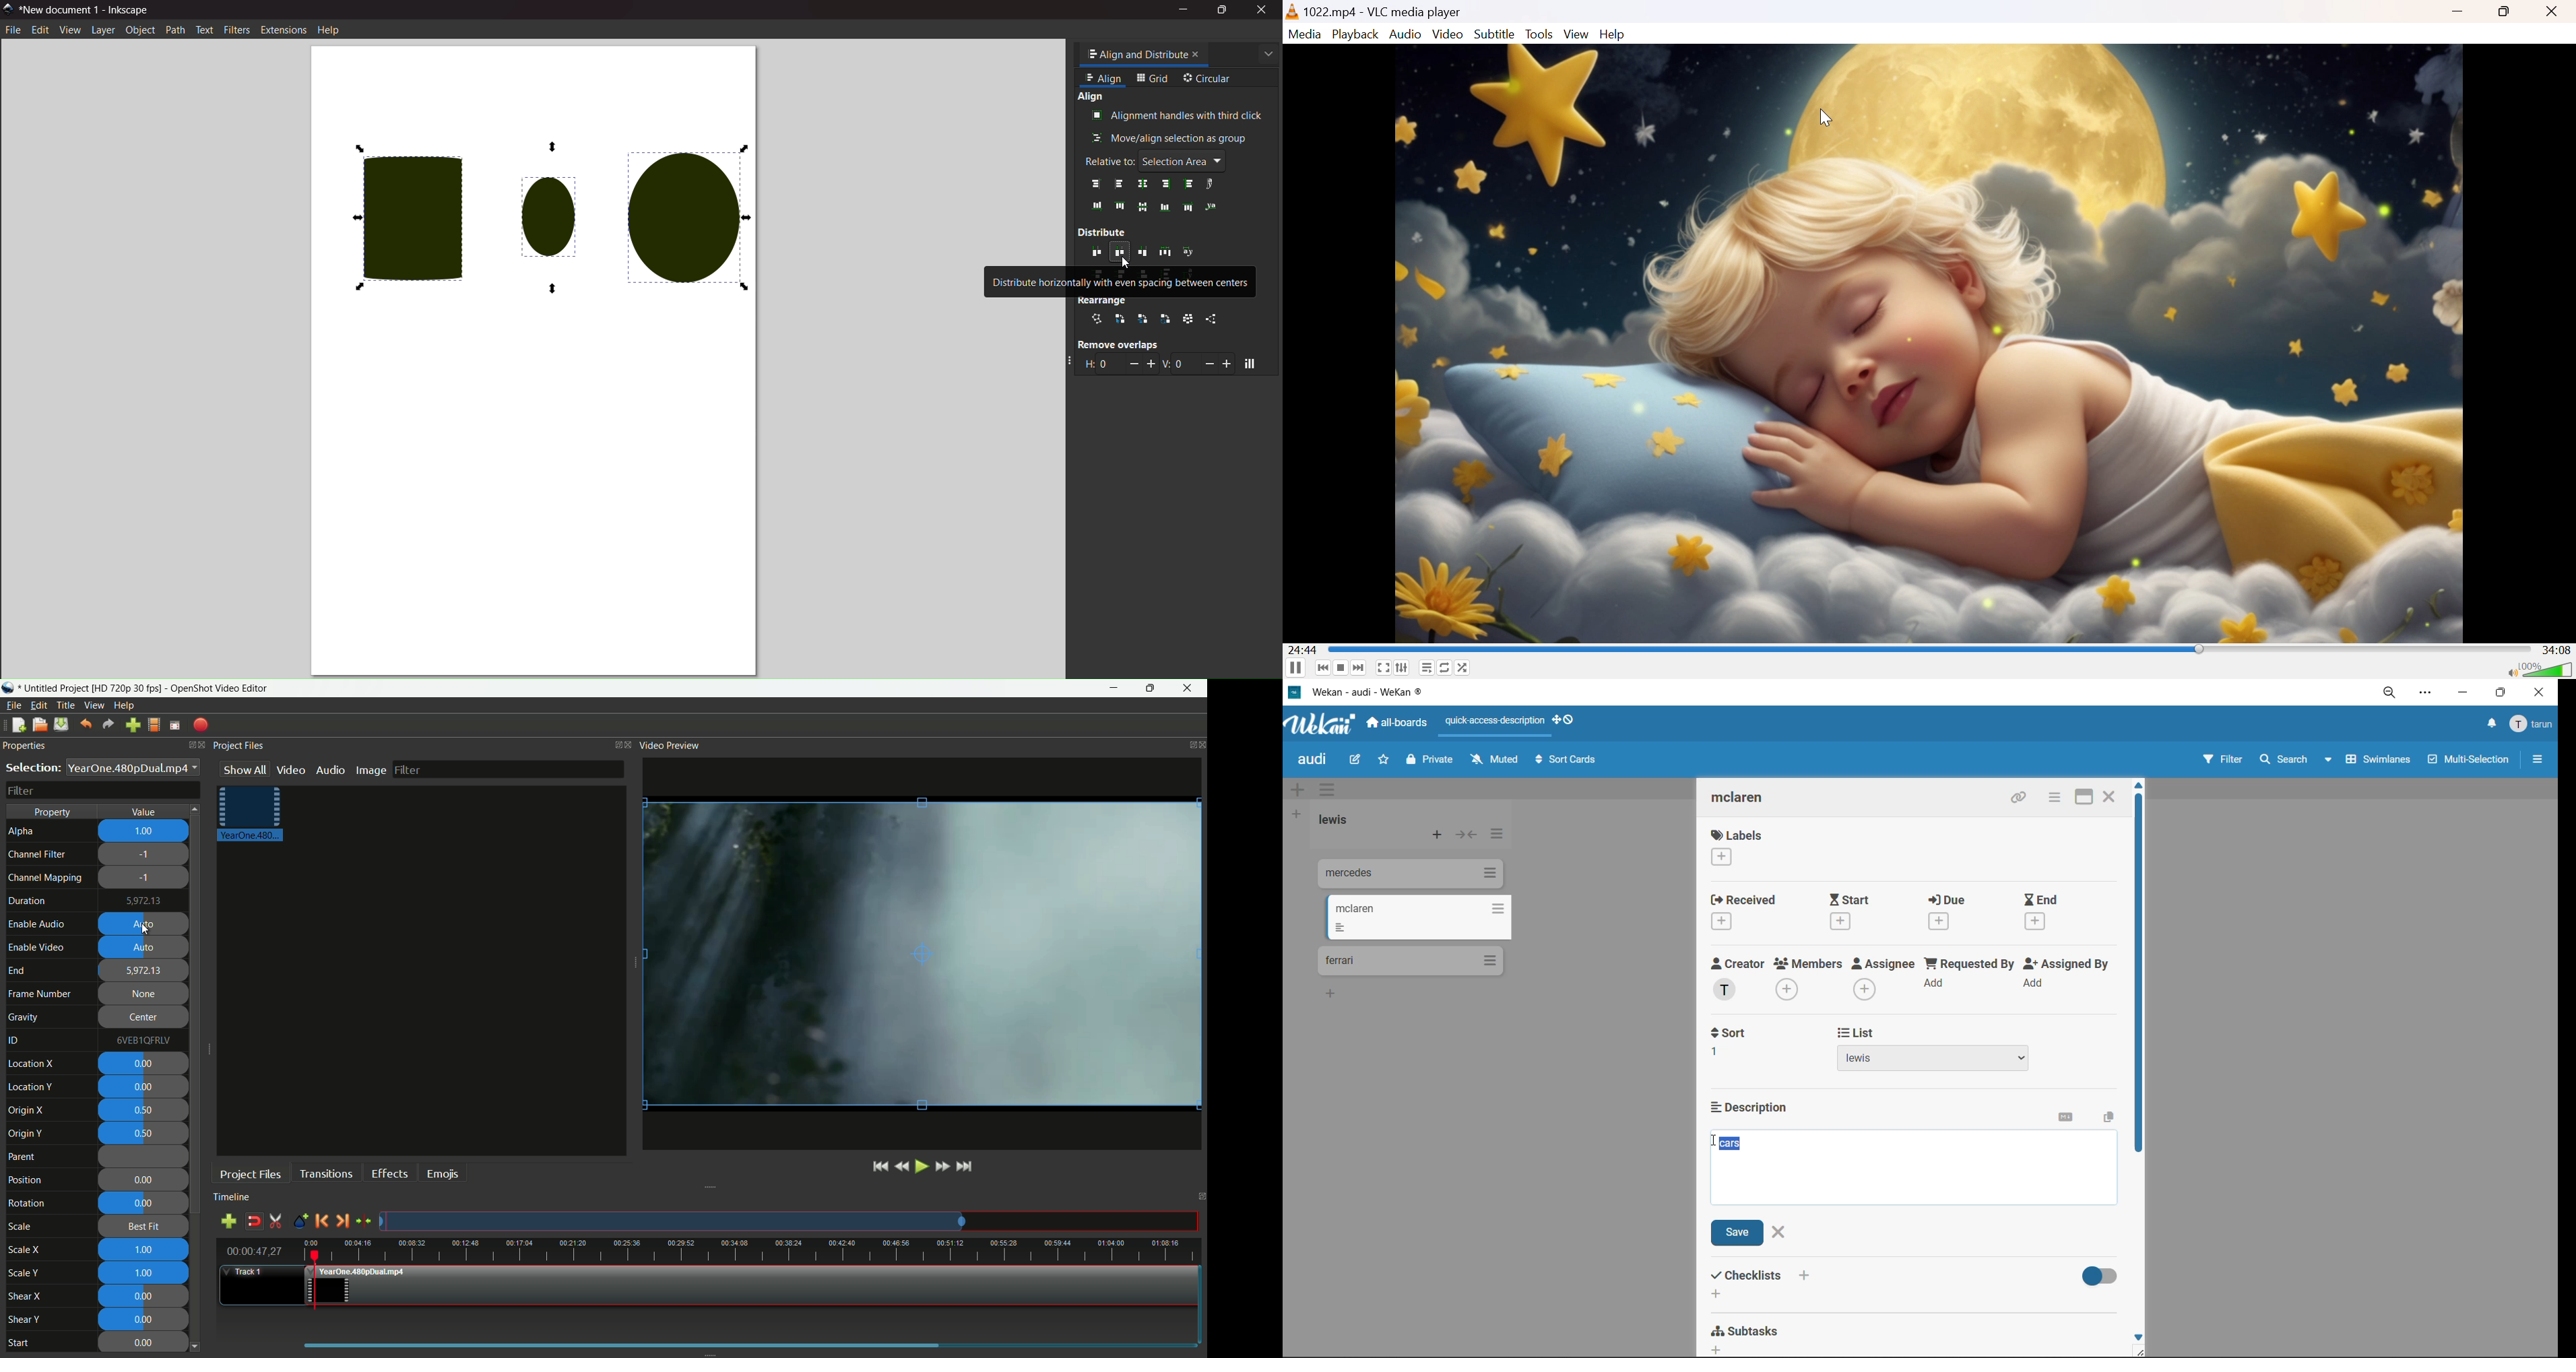  I want to click on change layout, so click(613, 744).